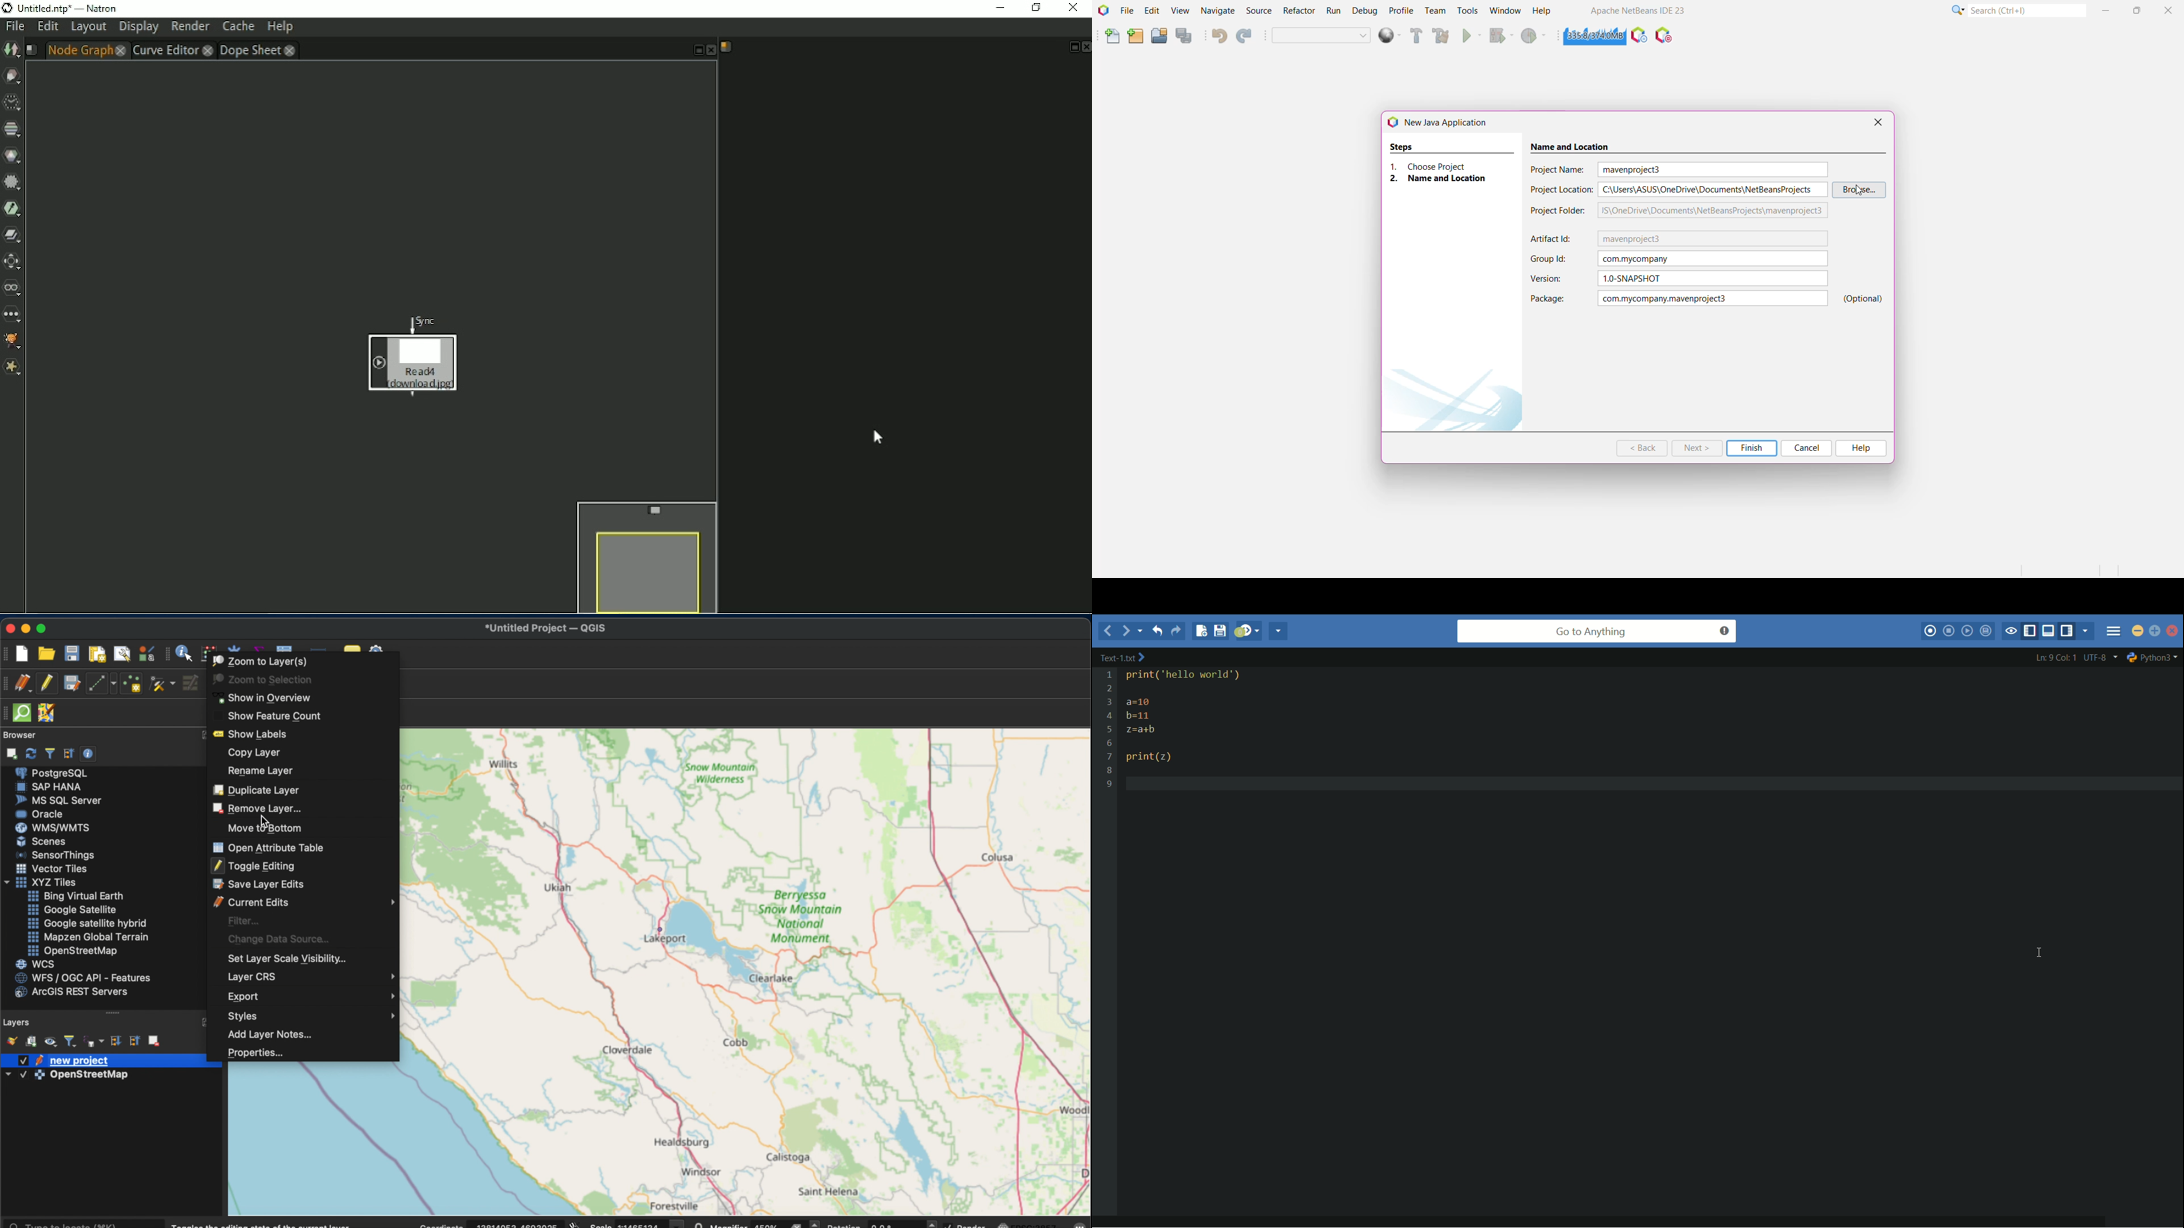  What do you see at coordinates (74, 896) in the screenshot?
I see `bing virtual earth` at bounding box center [74, 896].